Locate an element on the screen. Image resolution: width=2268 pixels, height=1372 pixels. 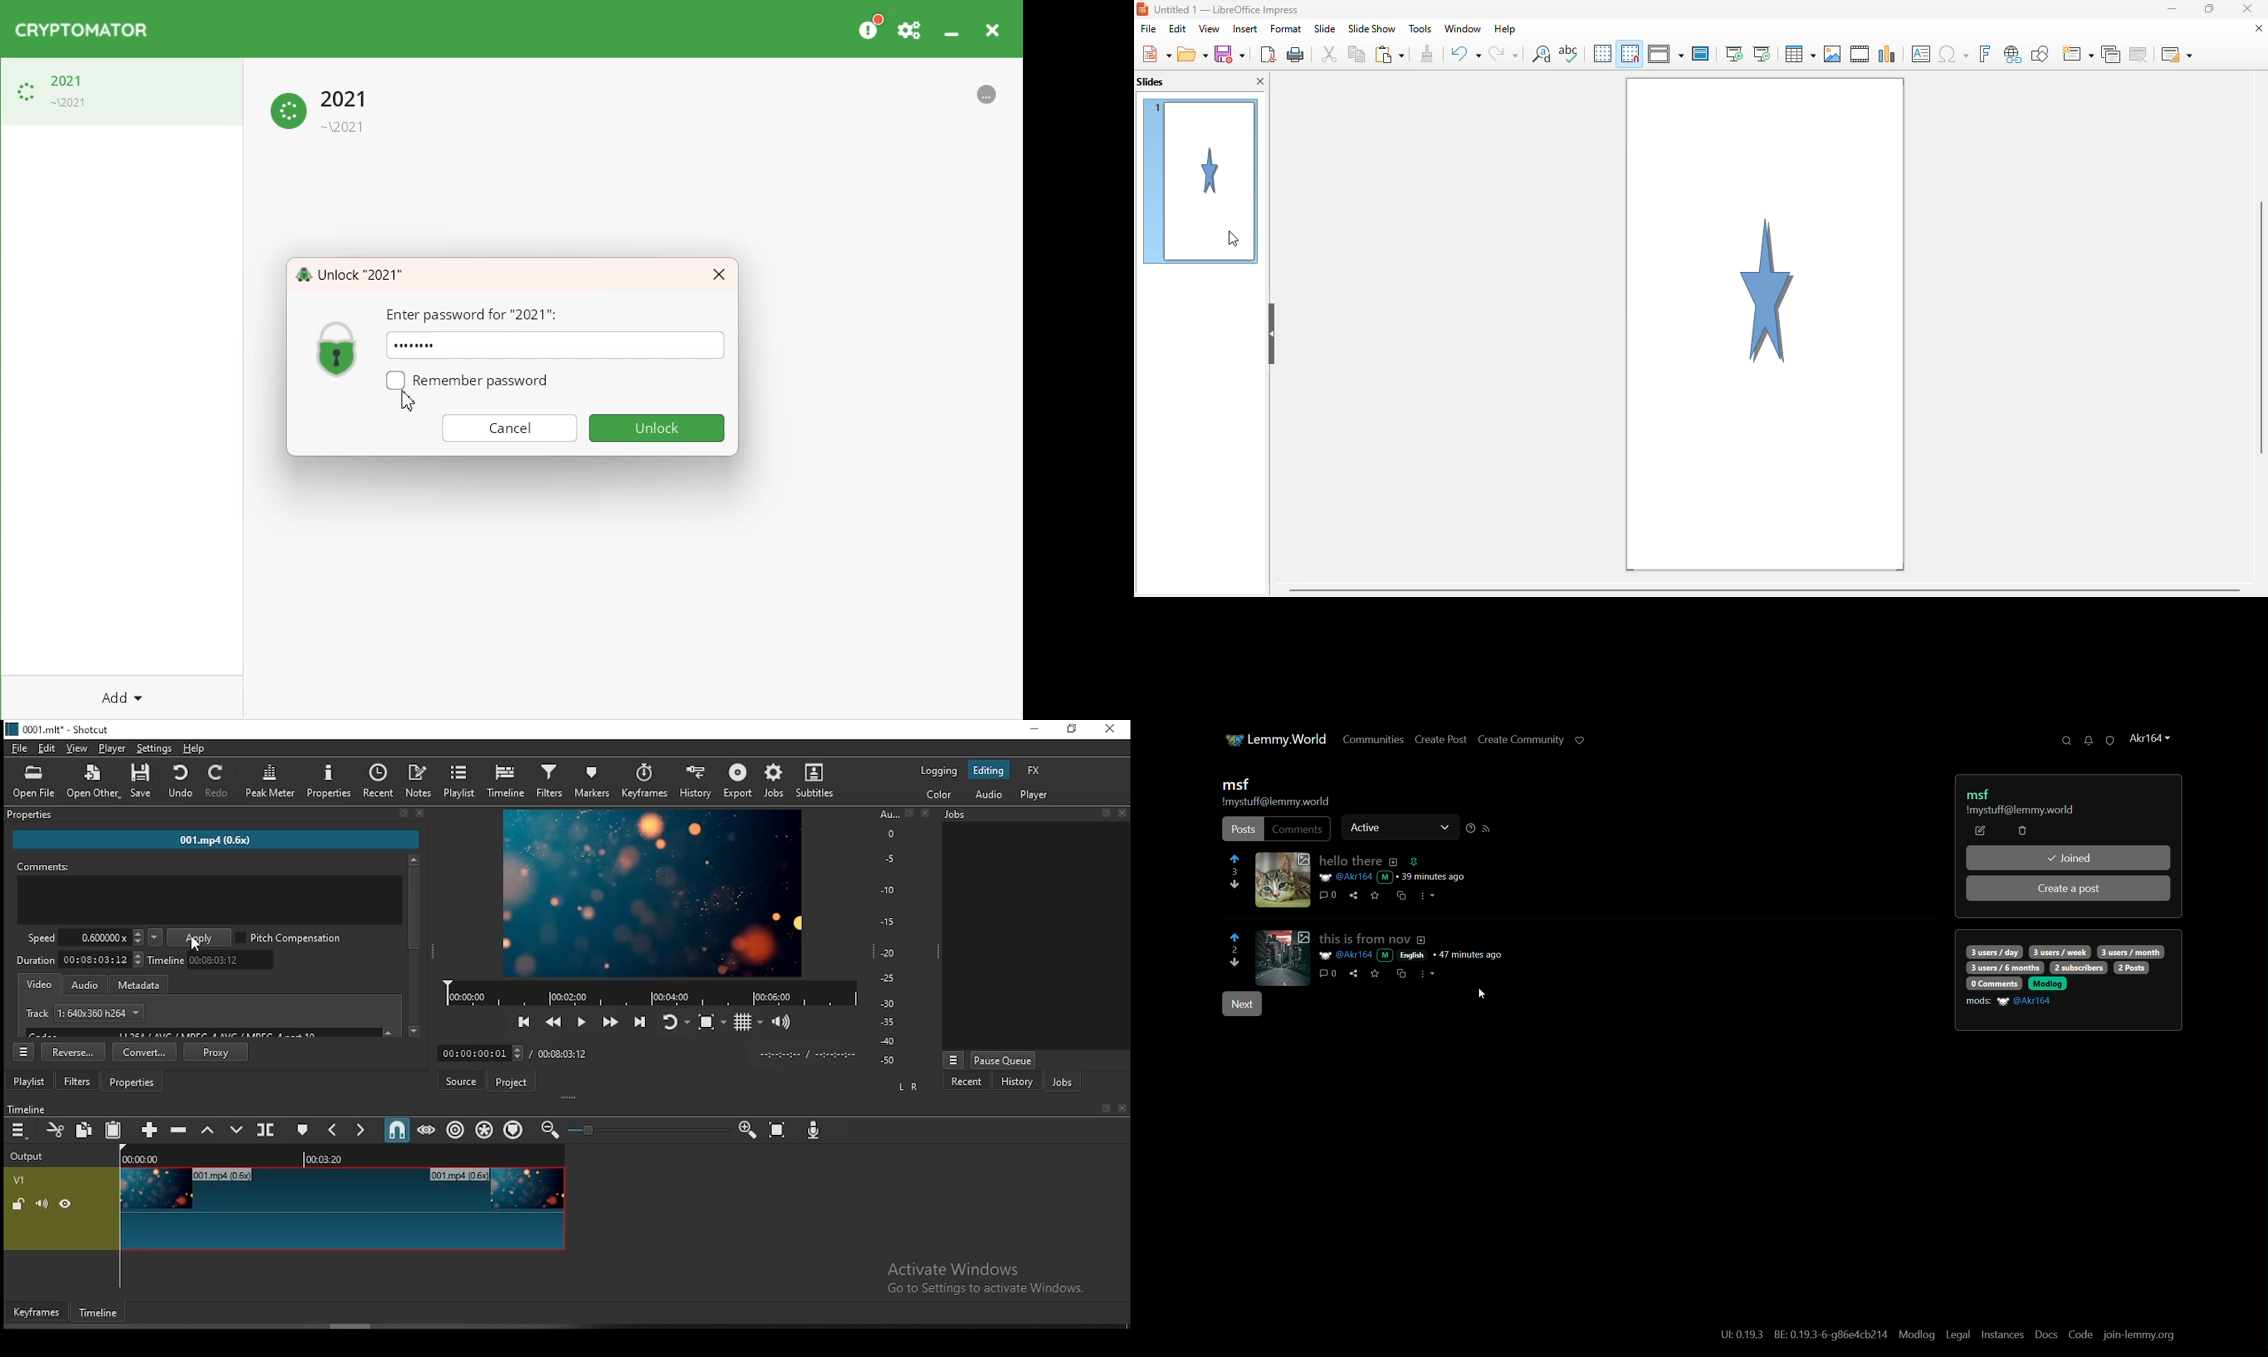
ripple is located at coordinates (454, 1129).